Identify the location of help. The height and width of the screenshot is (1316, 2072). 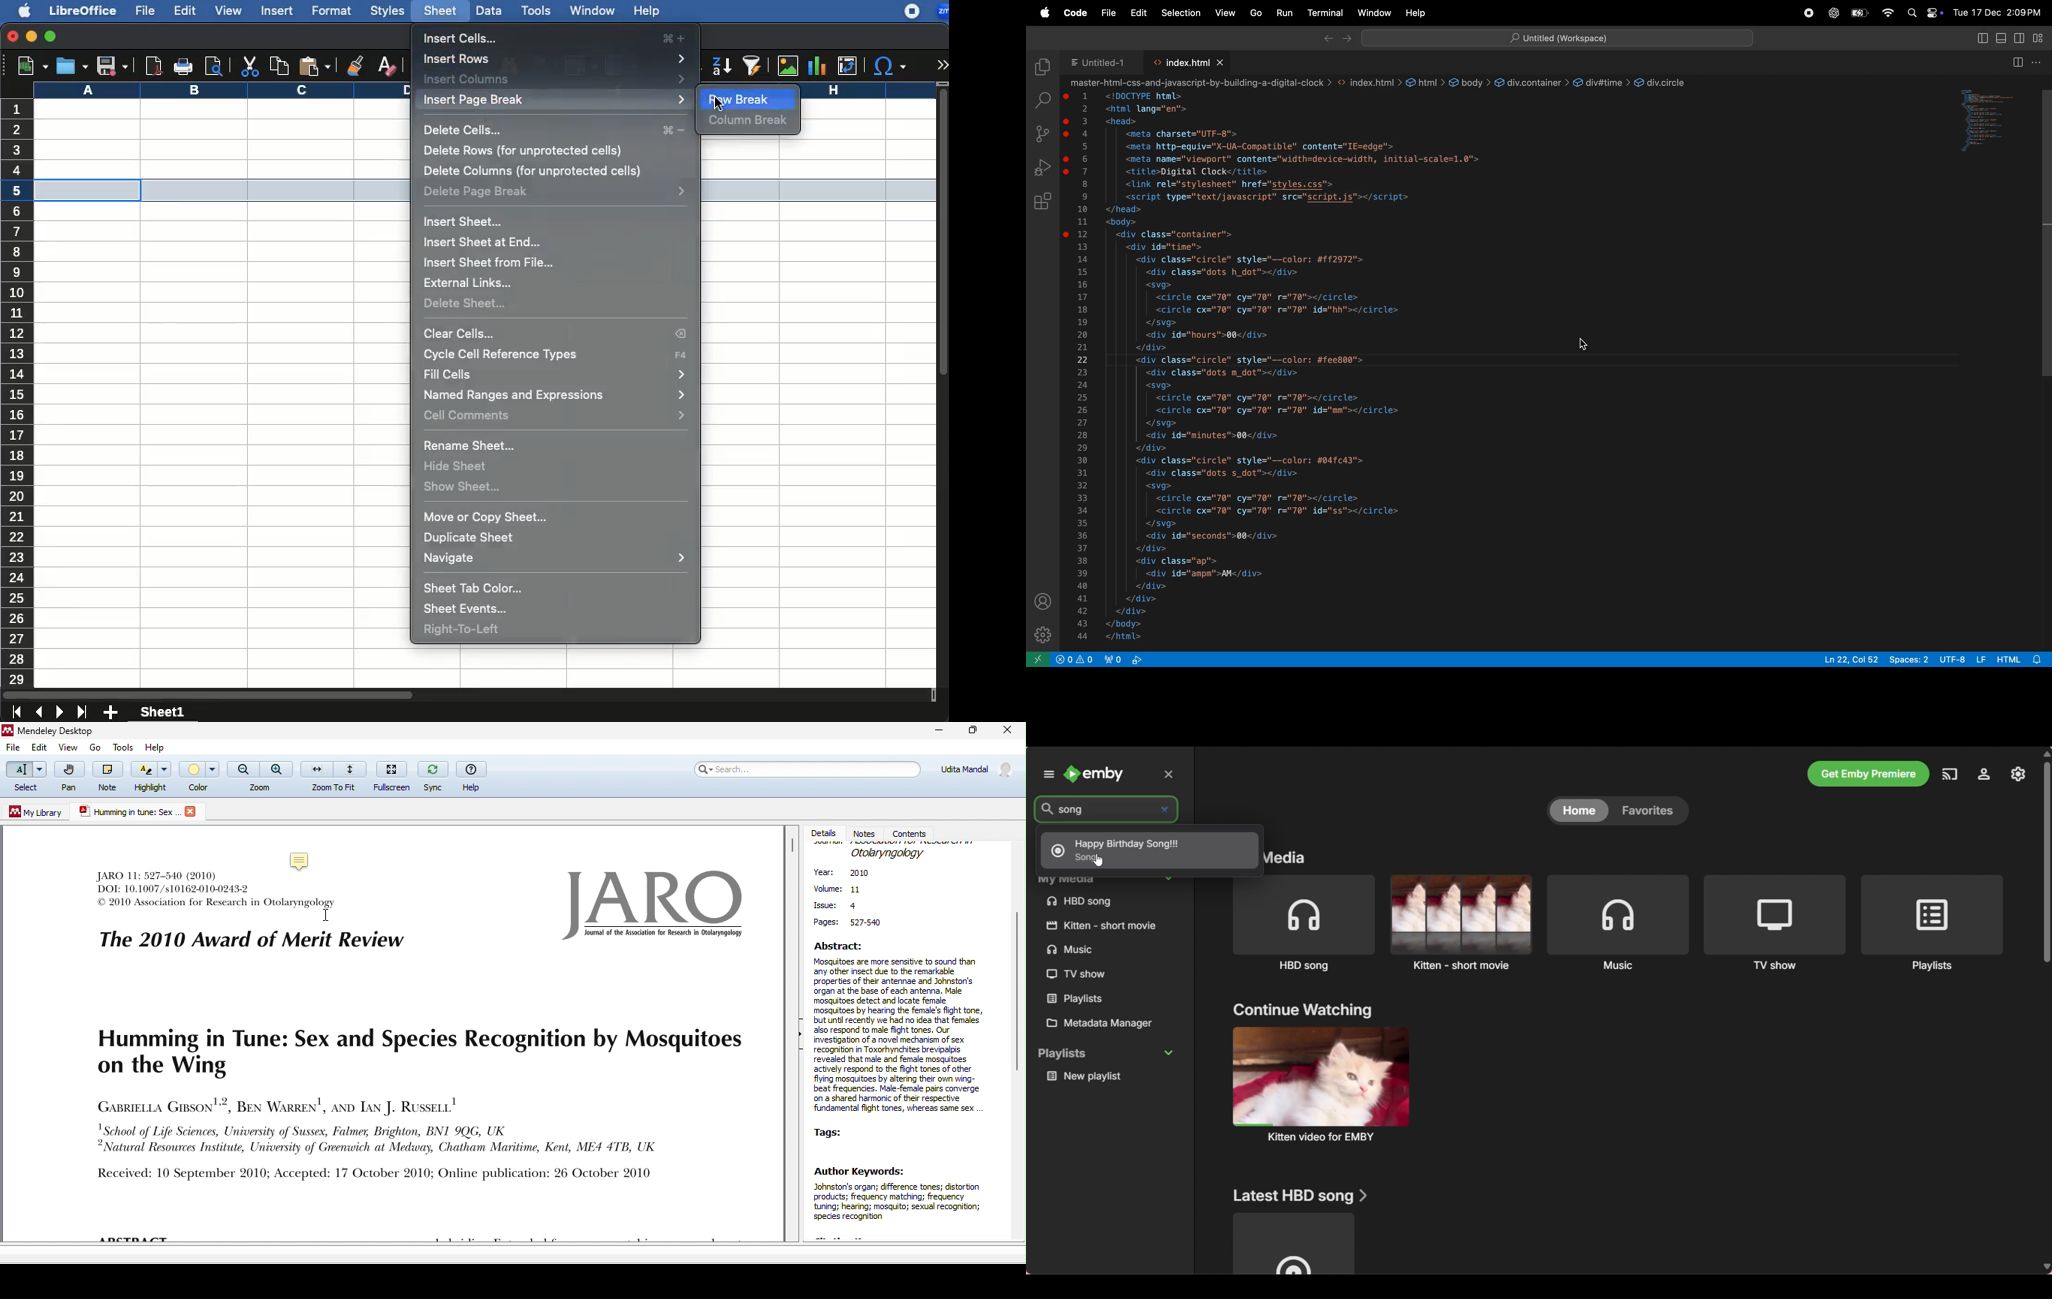
(1417, 13).